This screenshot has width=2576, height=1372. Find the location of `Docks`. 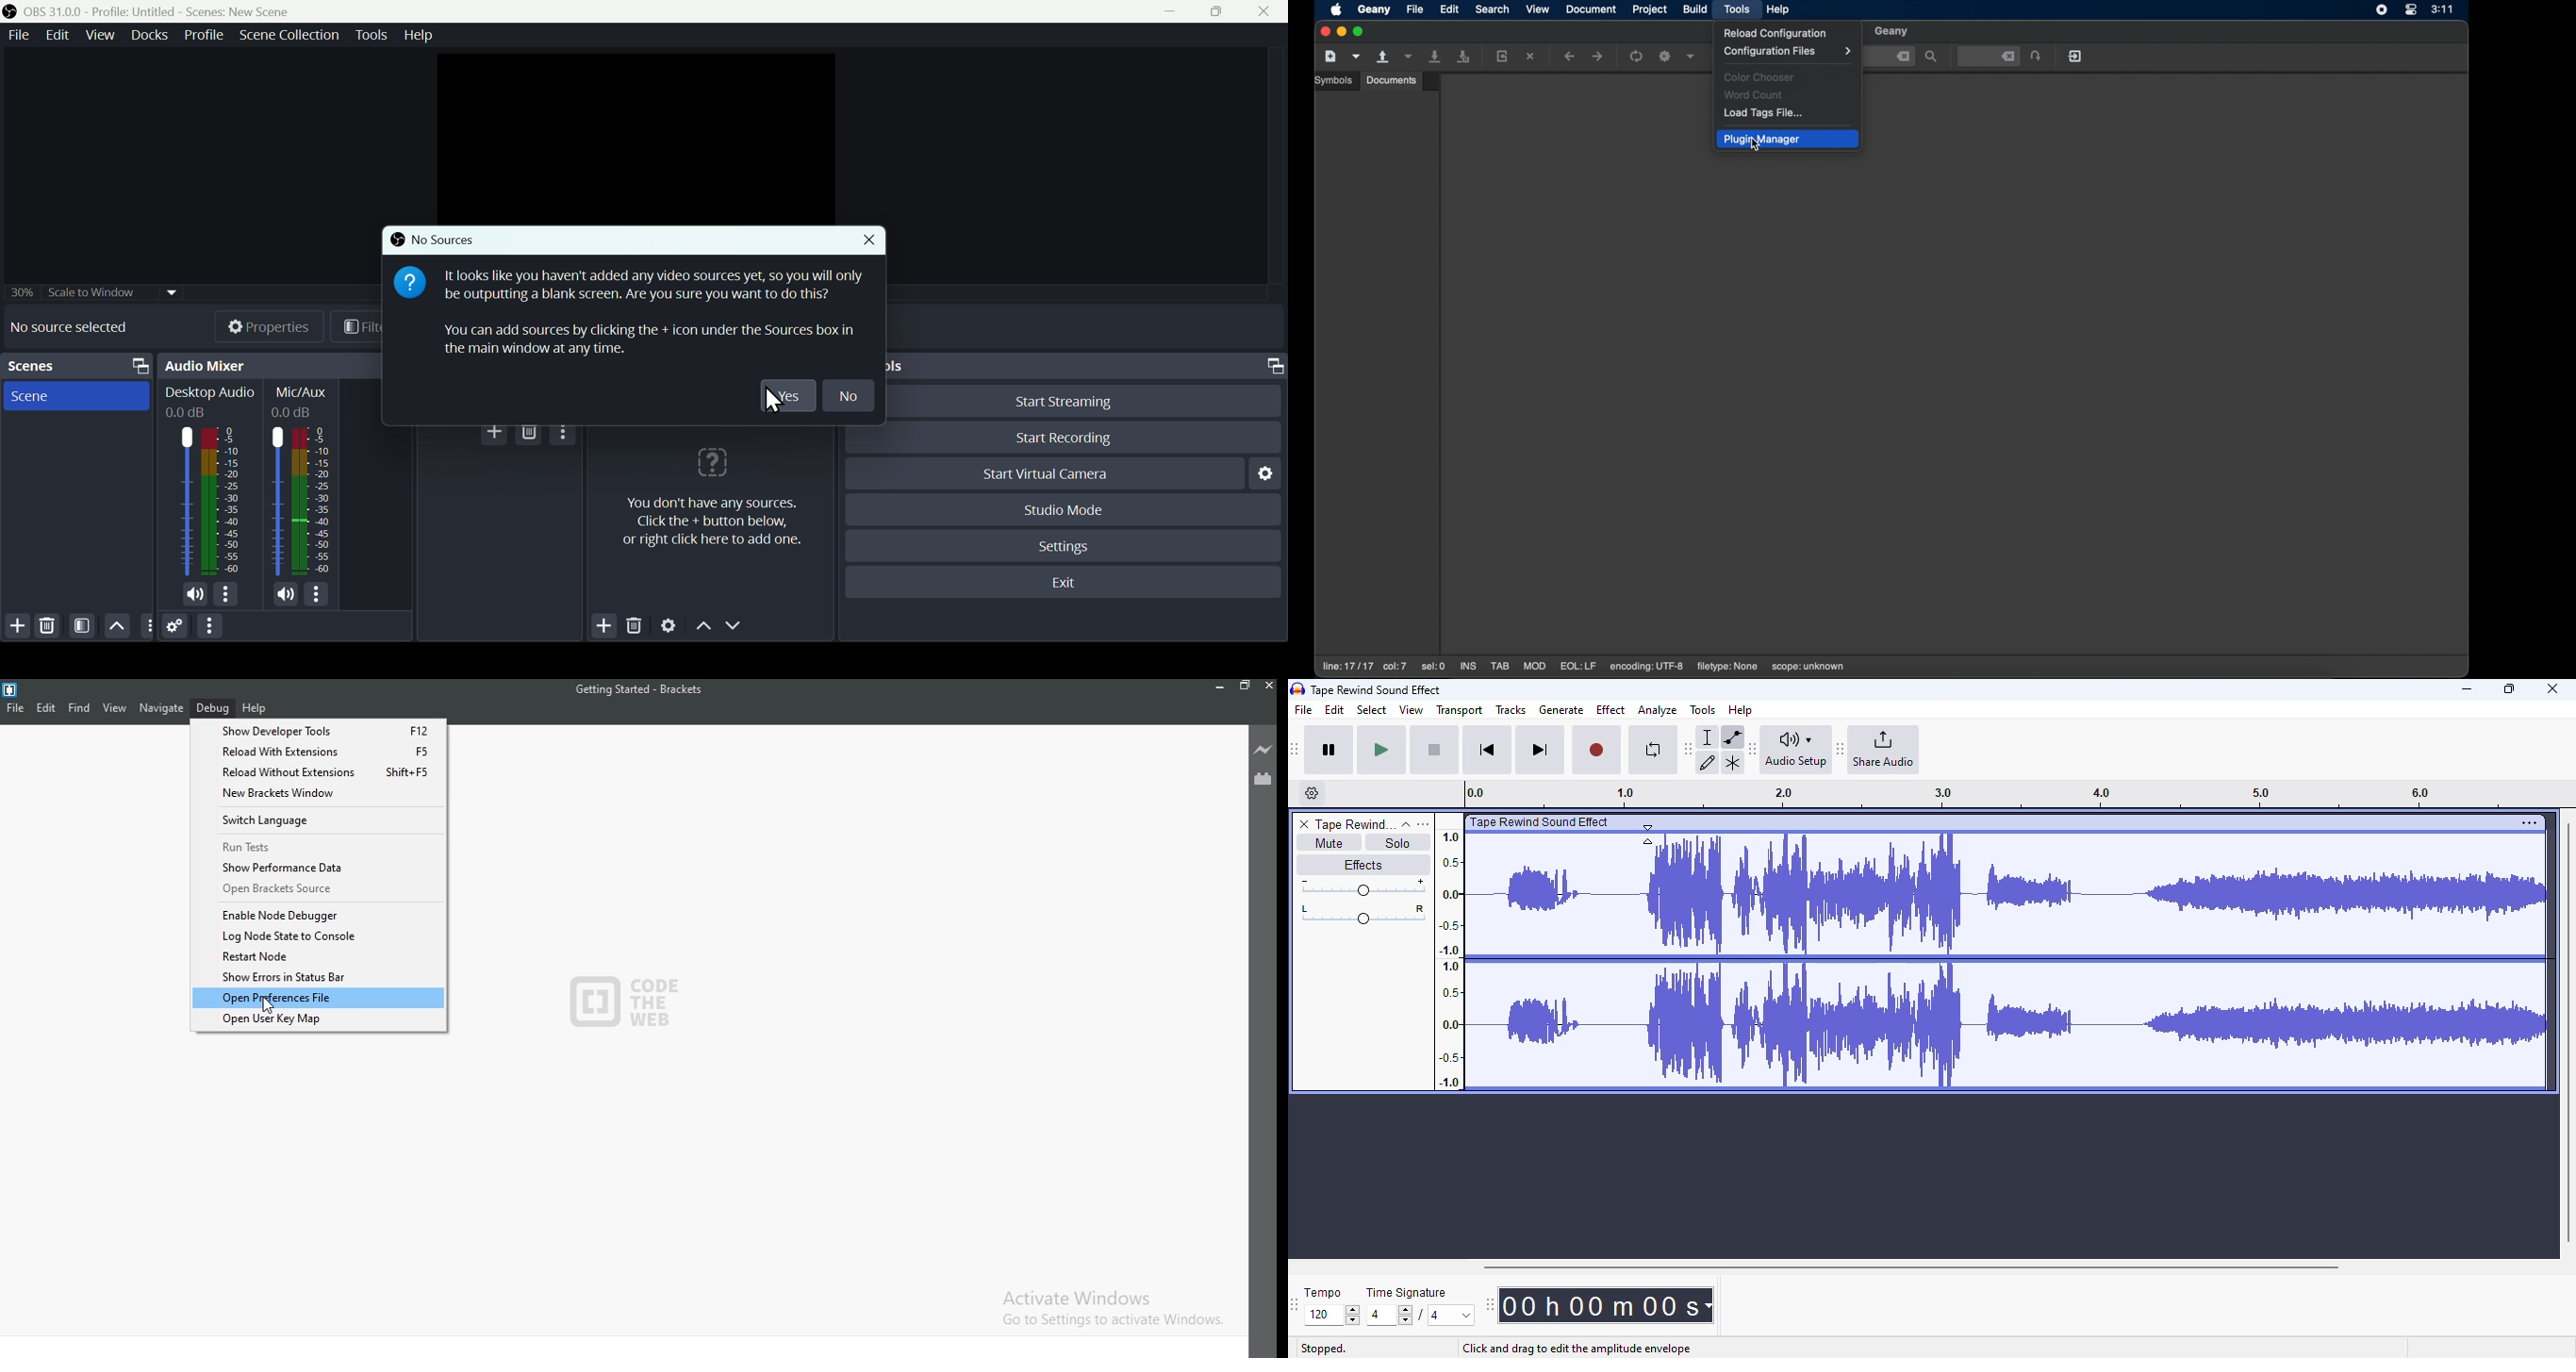

Docks is located at coordinates (149, 34).